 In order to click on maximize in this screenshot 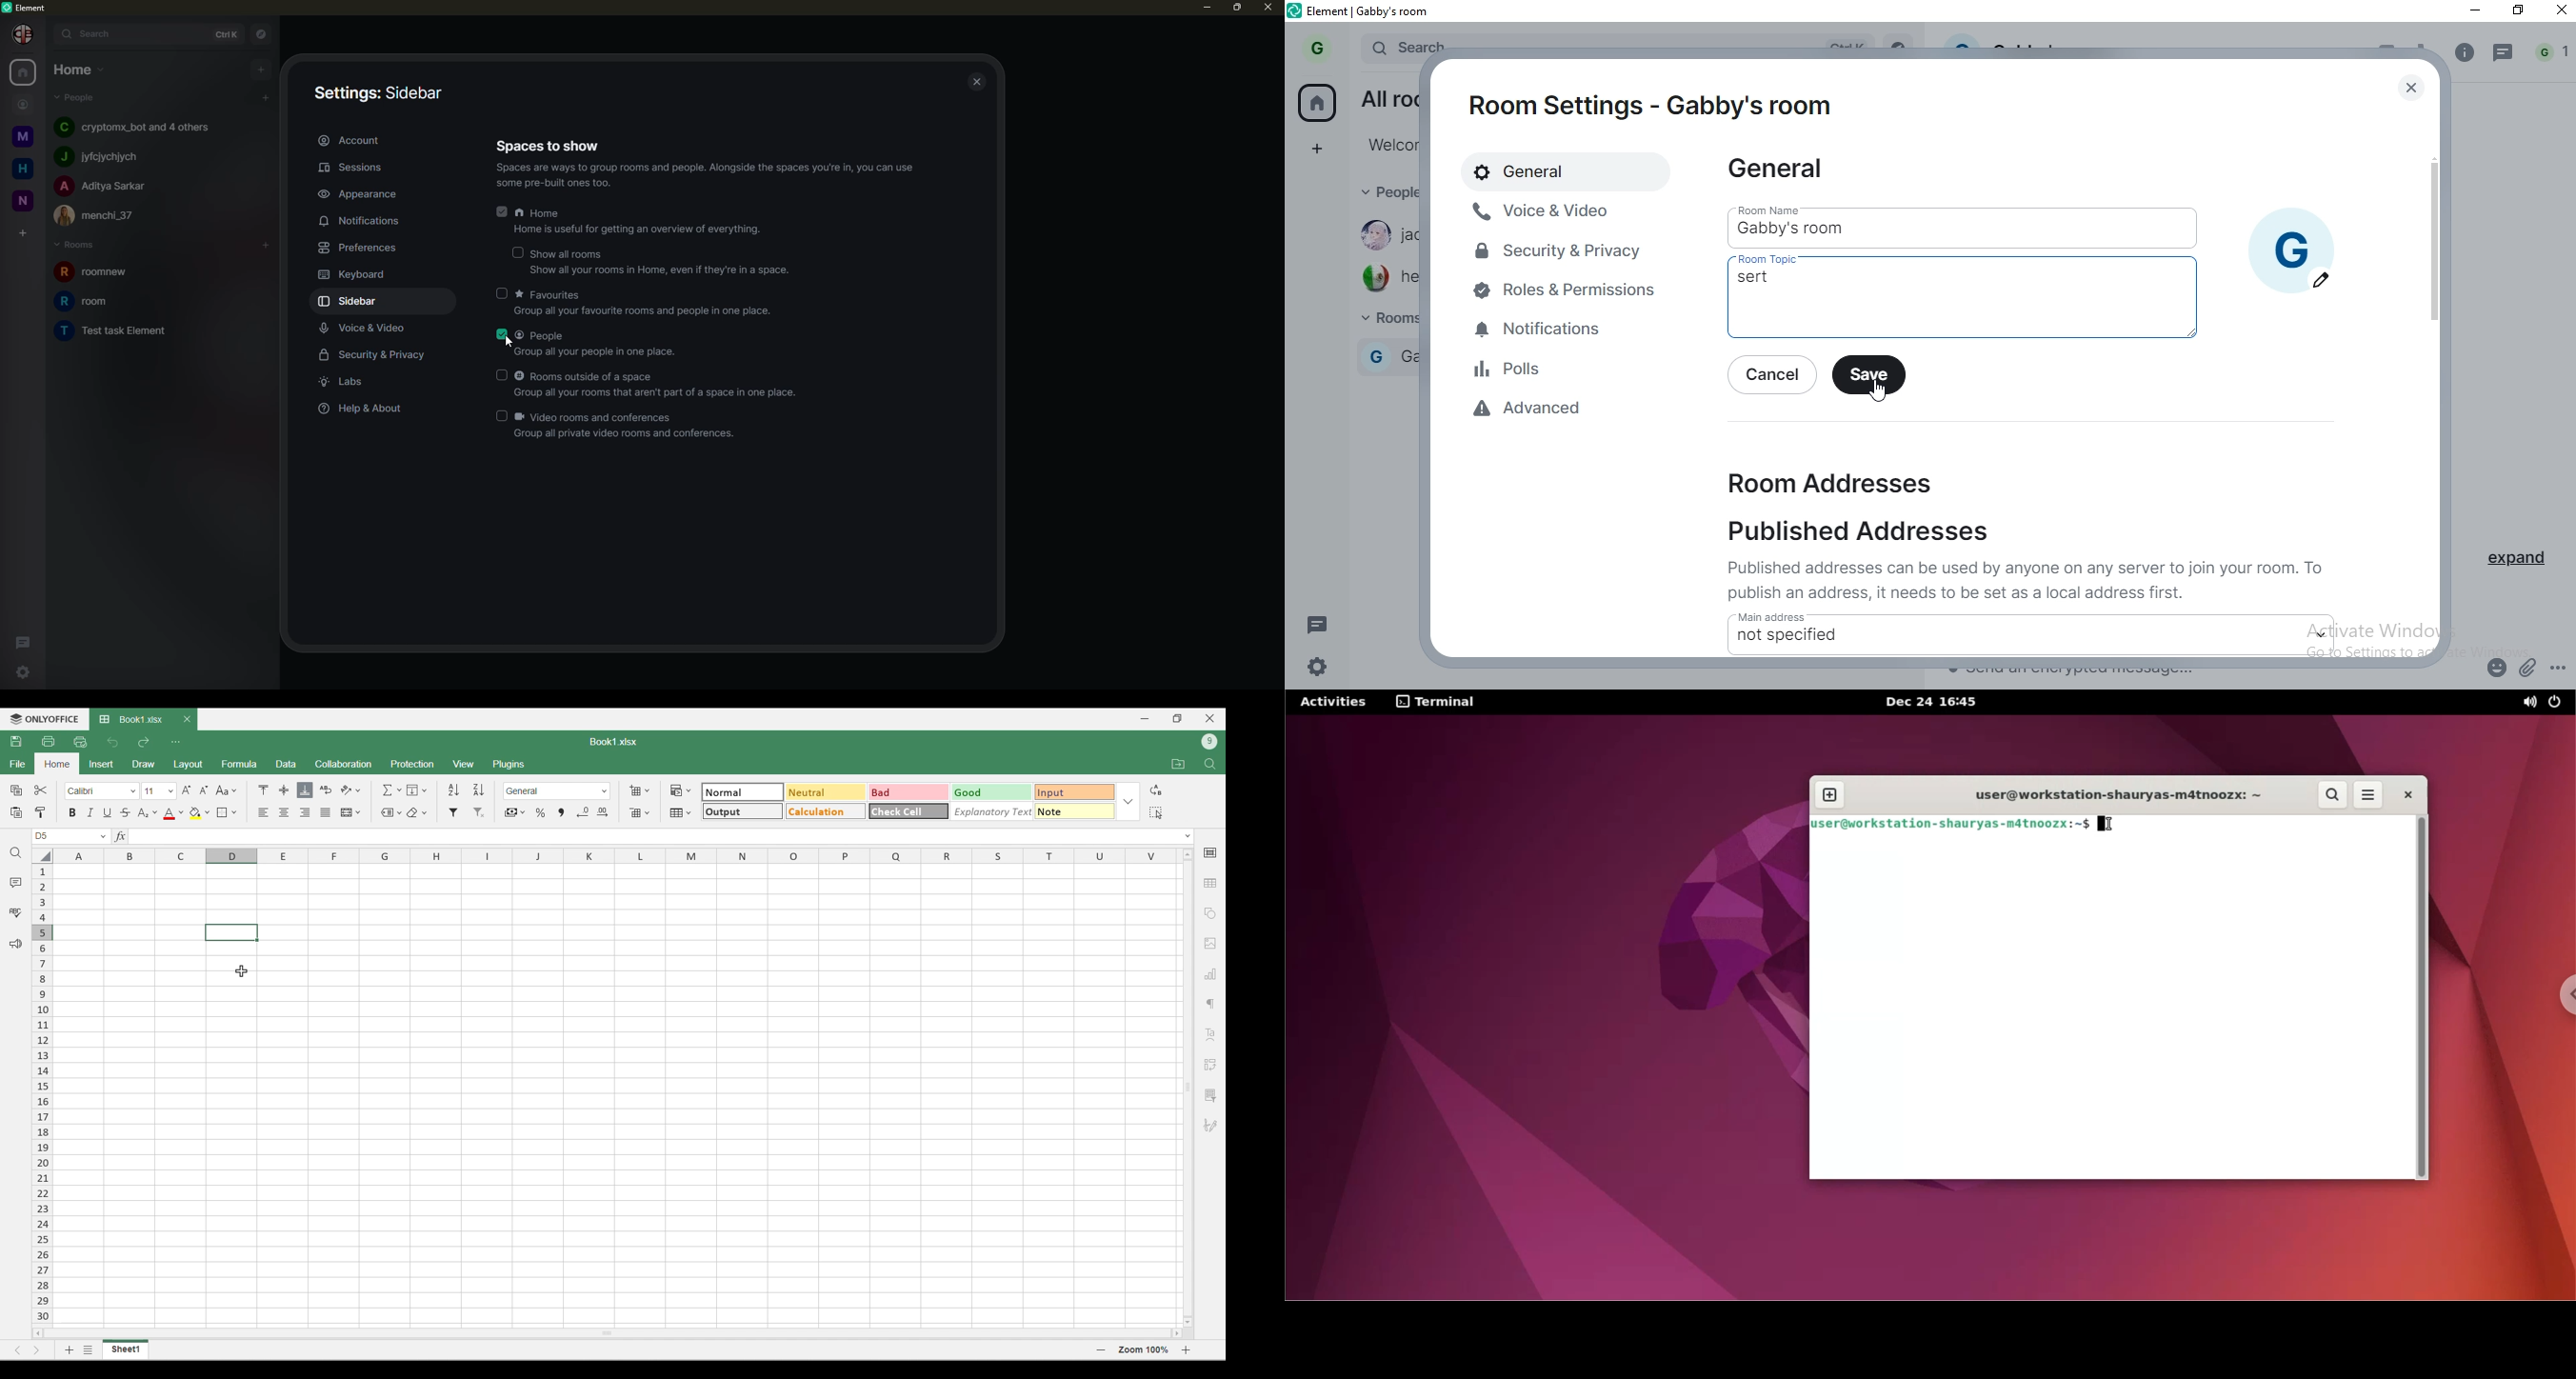, I will do `click(1237, 8)`.